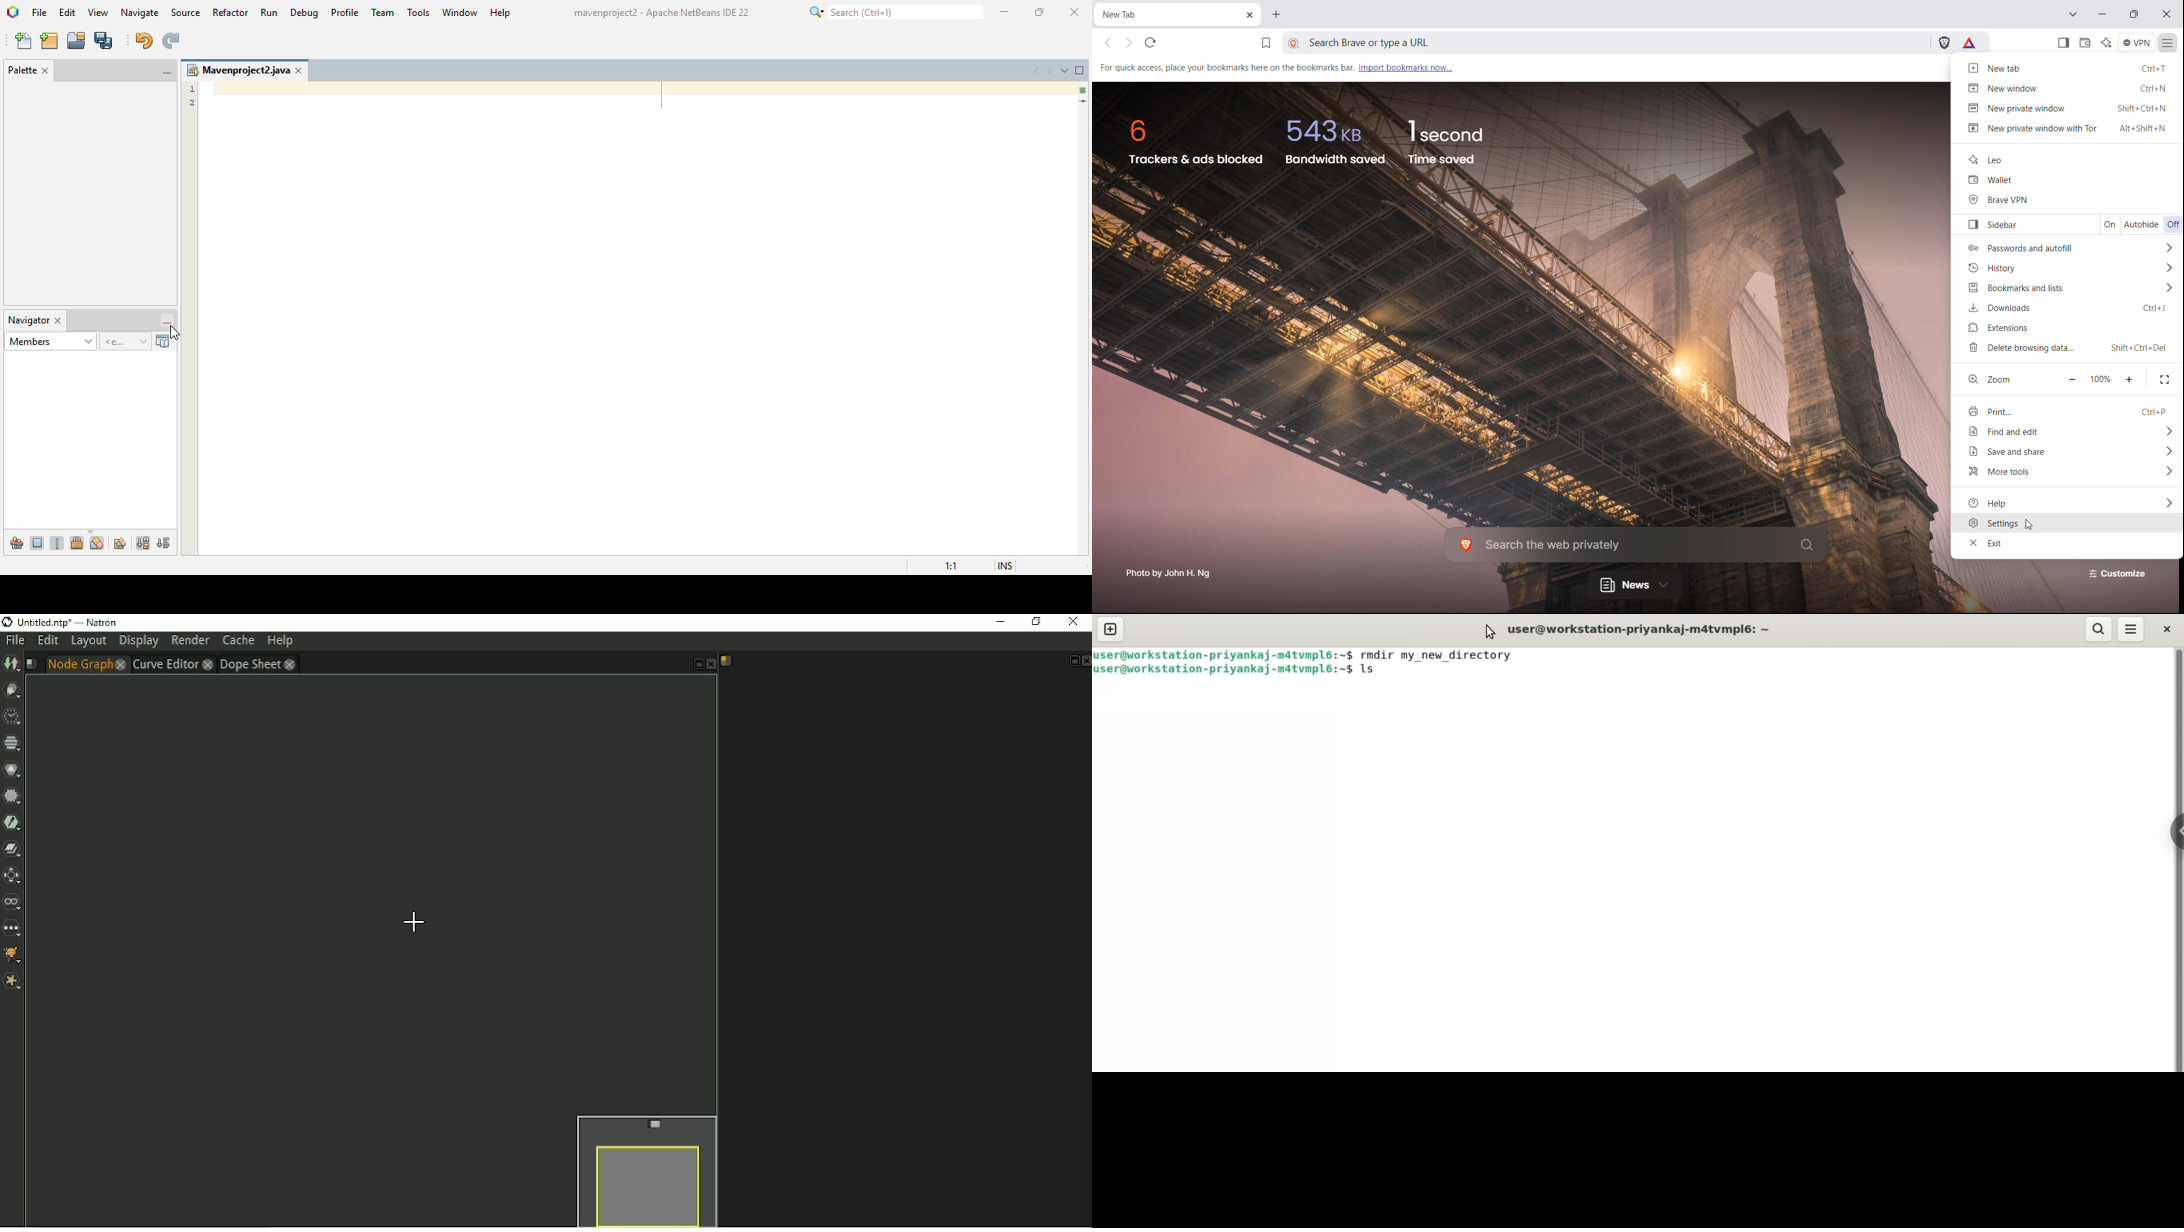 The image size is (2184, 1232). Describe the element at coordinates (1049, 71) in the screenshot. I see `scroll documents right` at that location.